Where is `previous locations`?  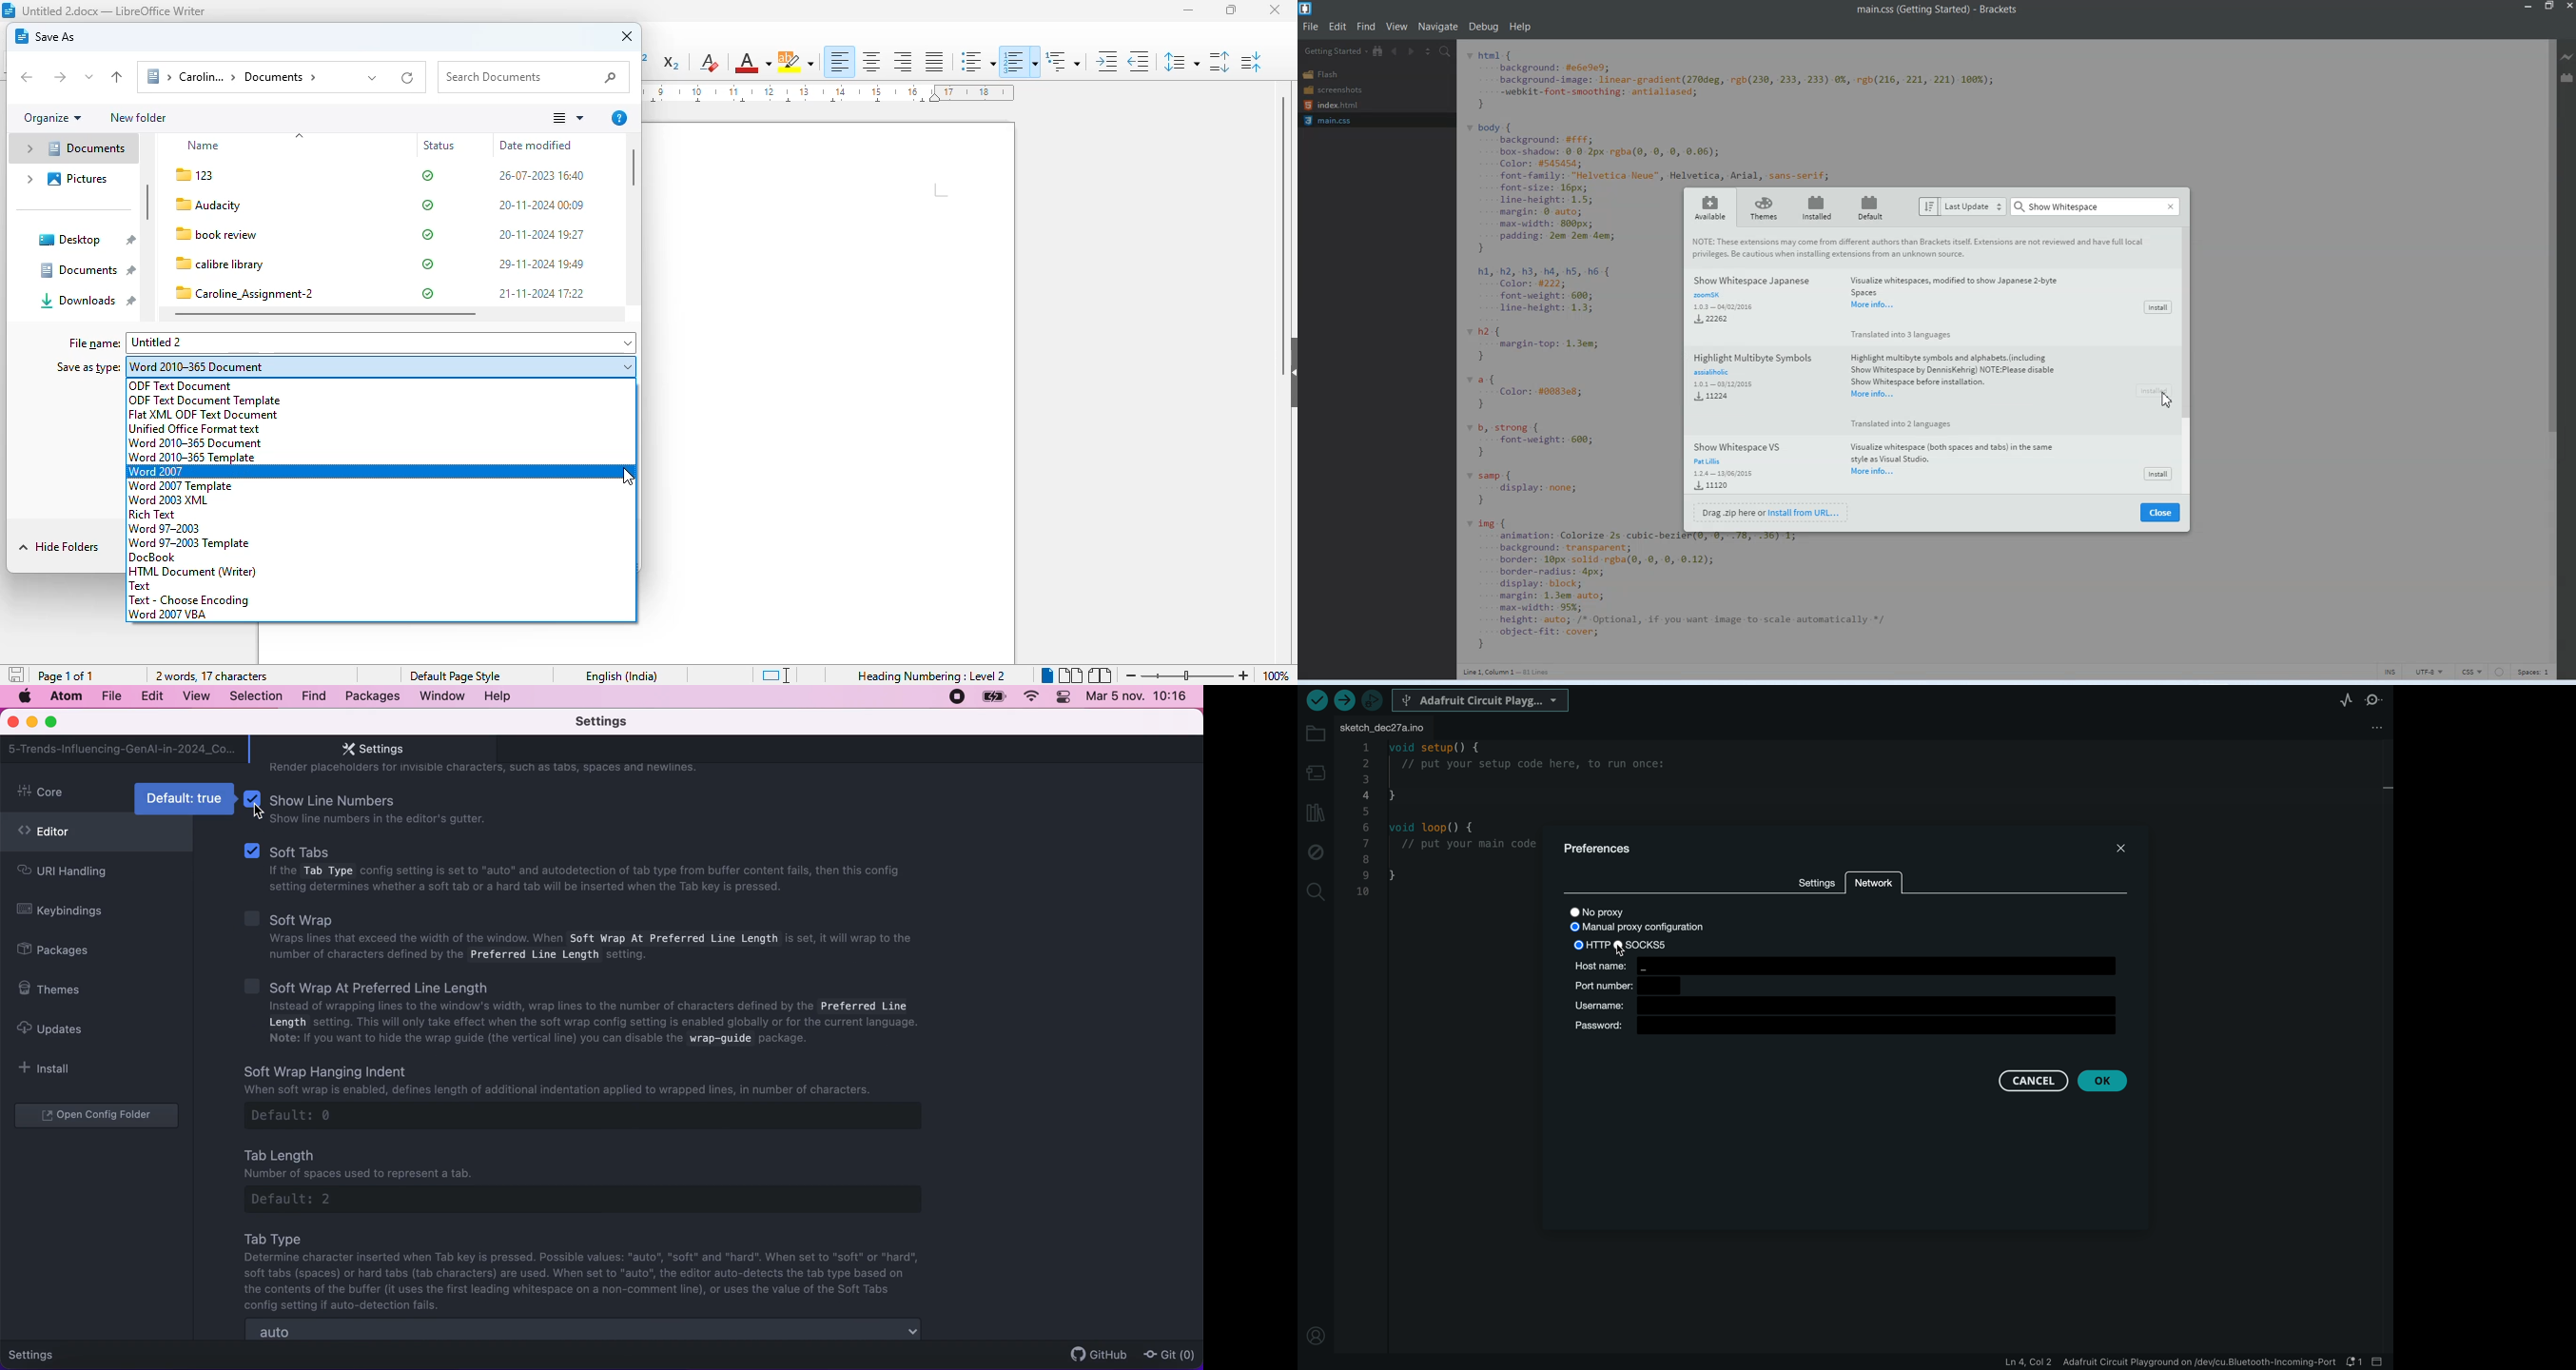 previous locations is located at coordinates (373, 77).